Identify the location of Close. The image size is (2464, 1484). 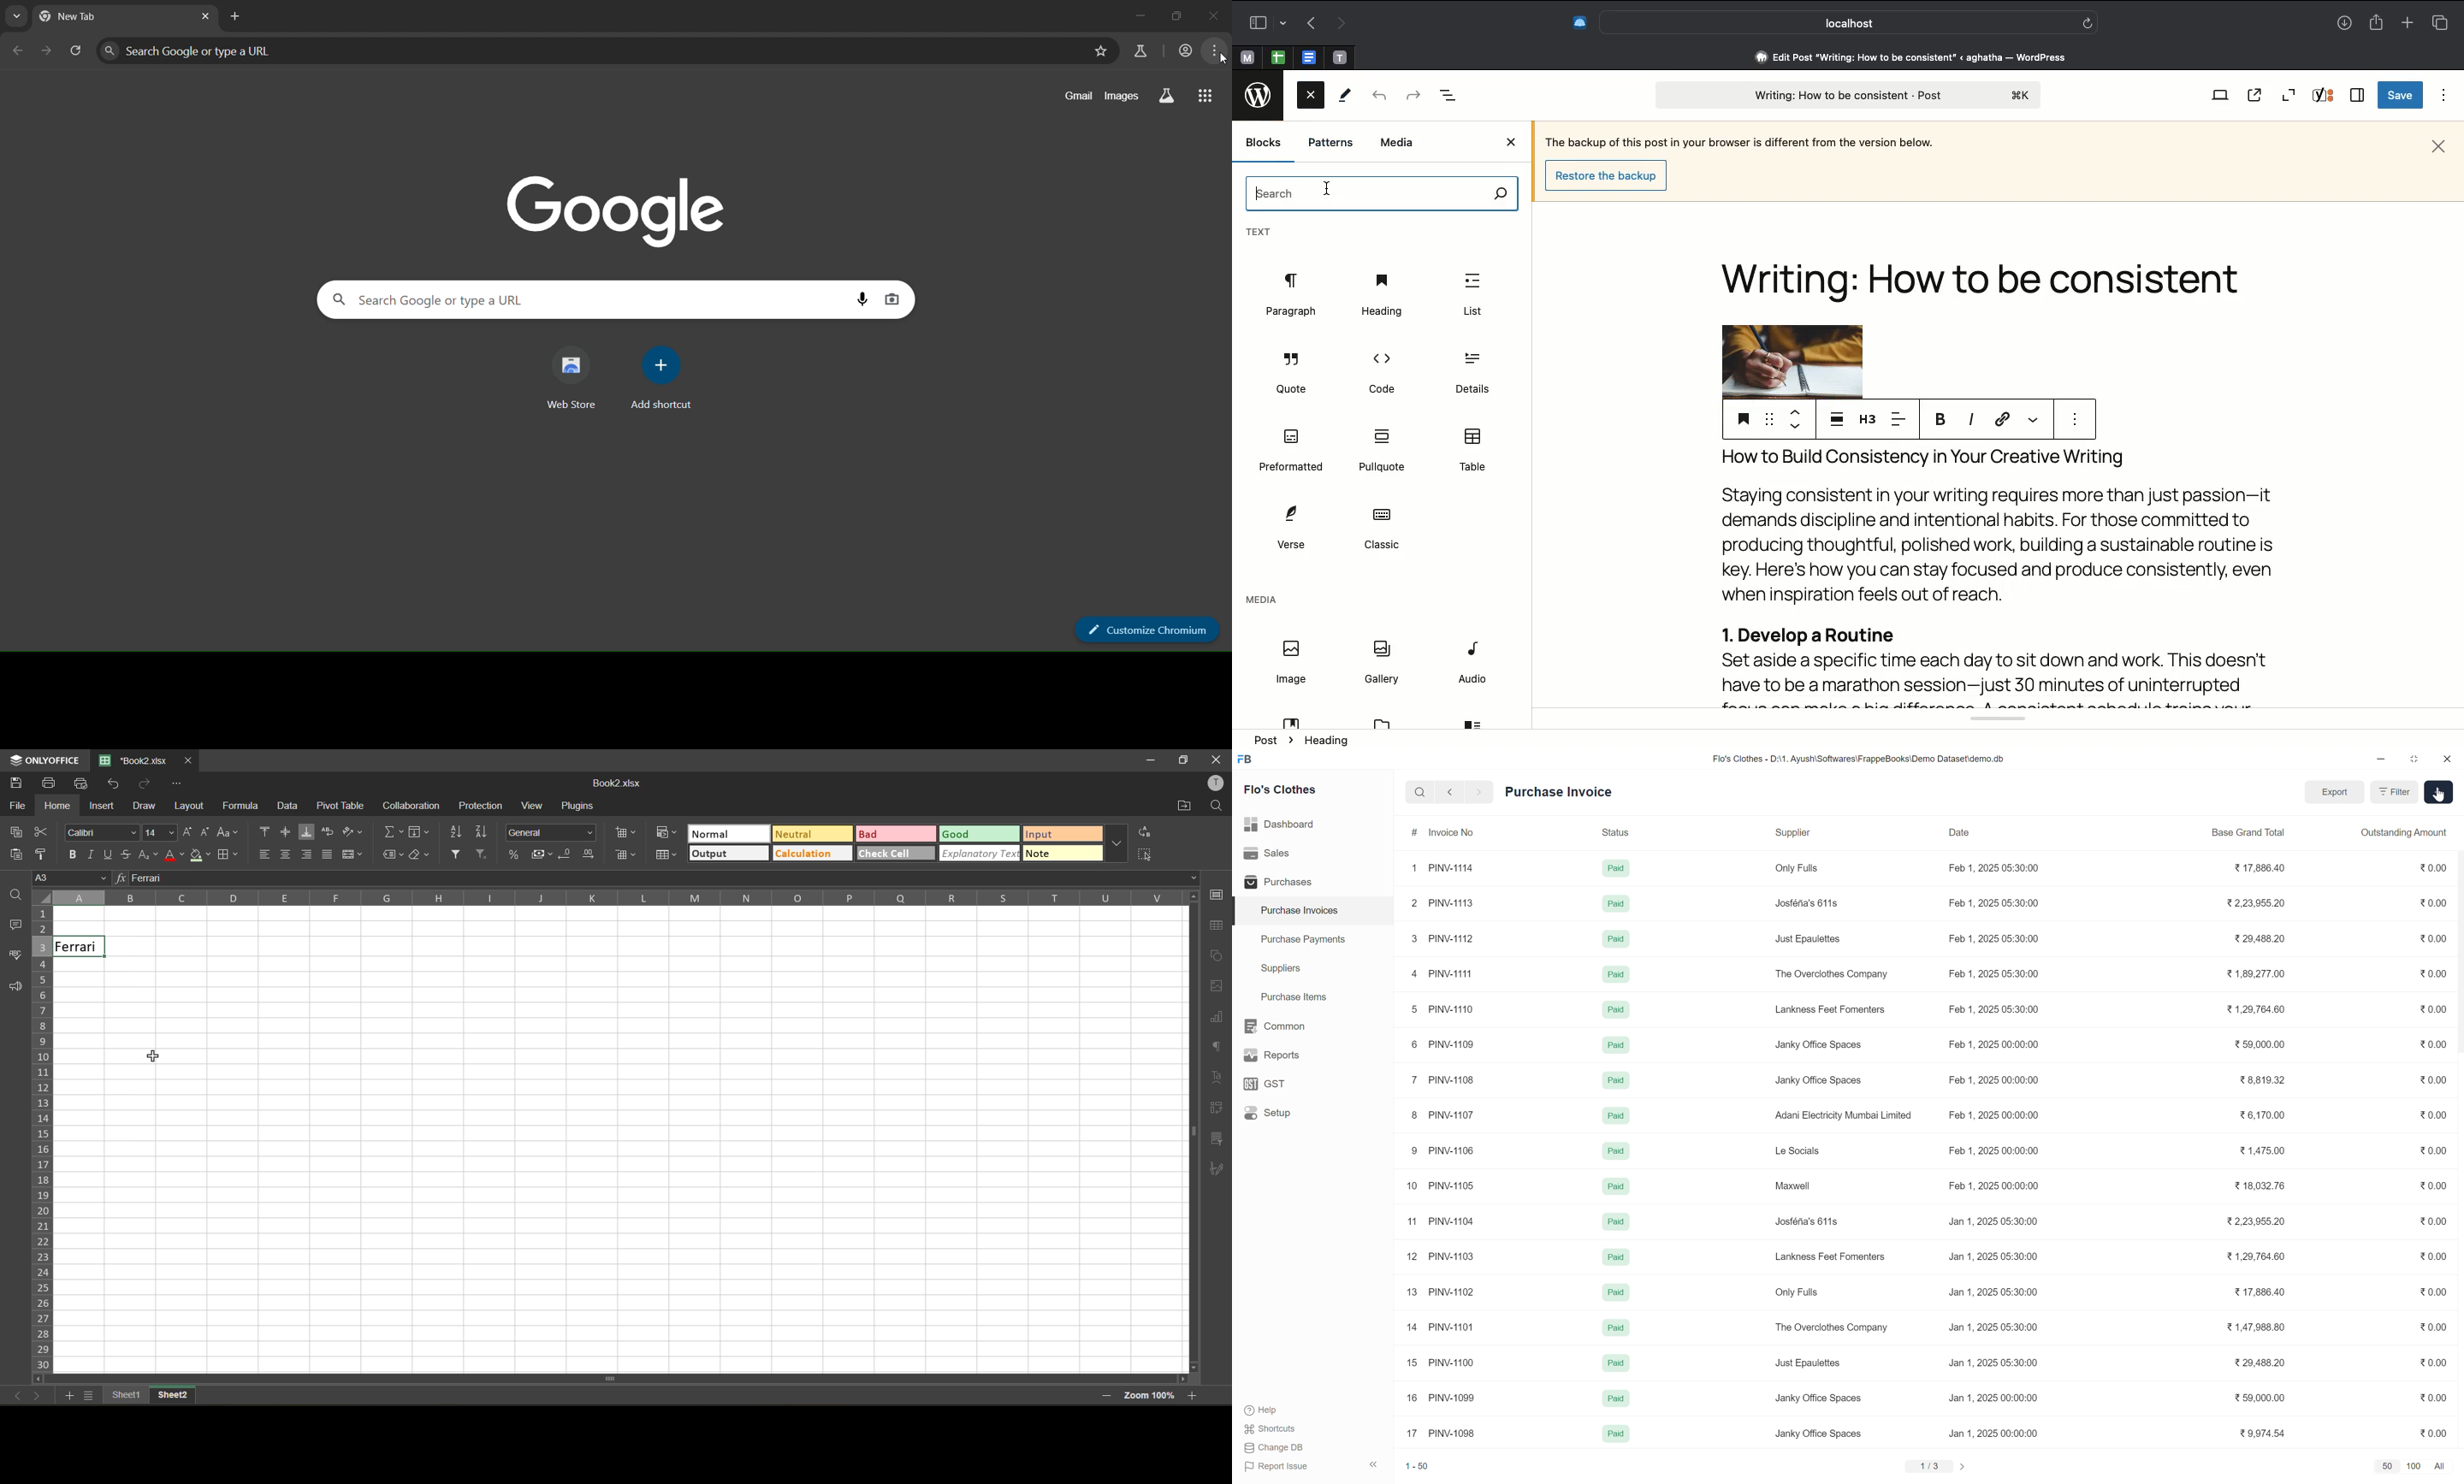
(1311, 98).